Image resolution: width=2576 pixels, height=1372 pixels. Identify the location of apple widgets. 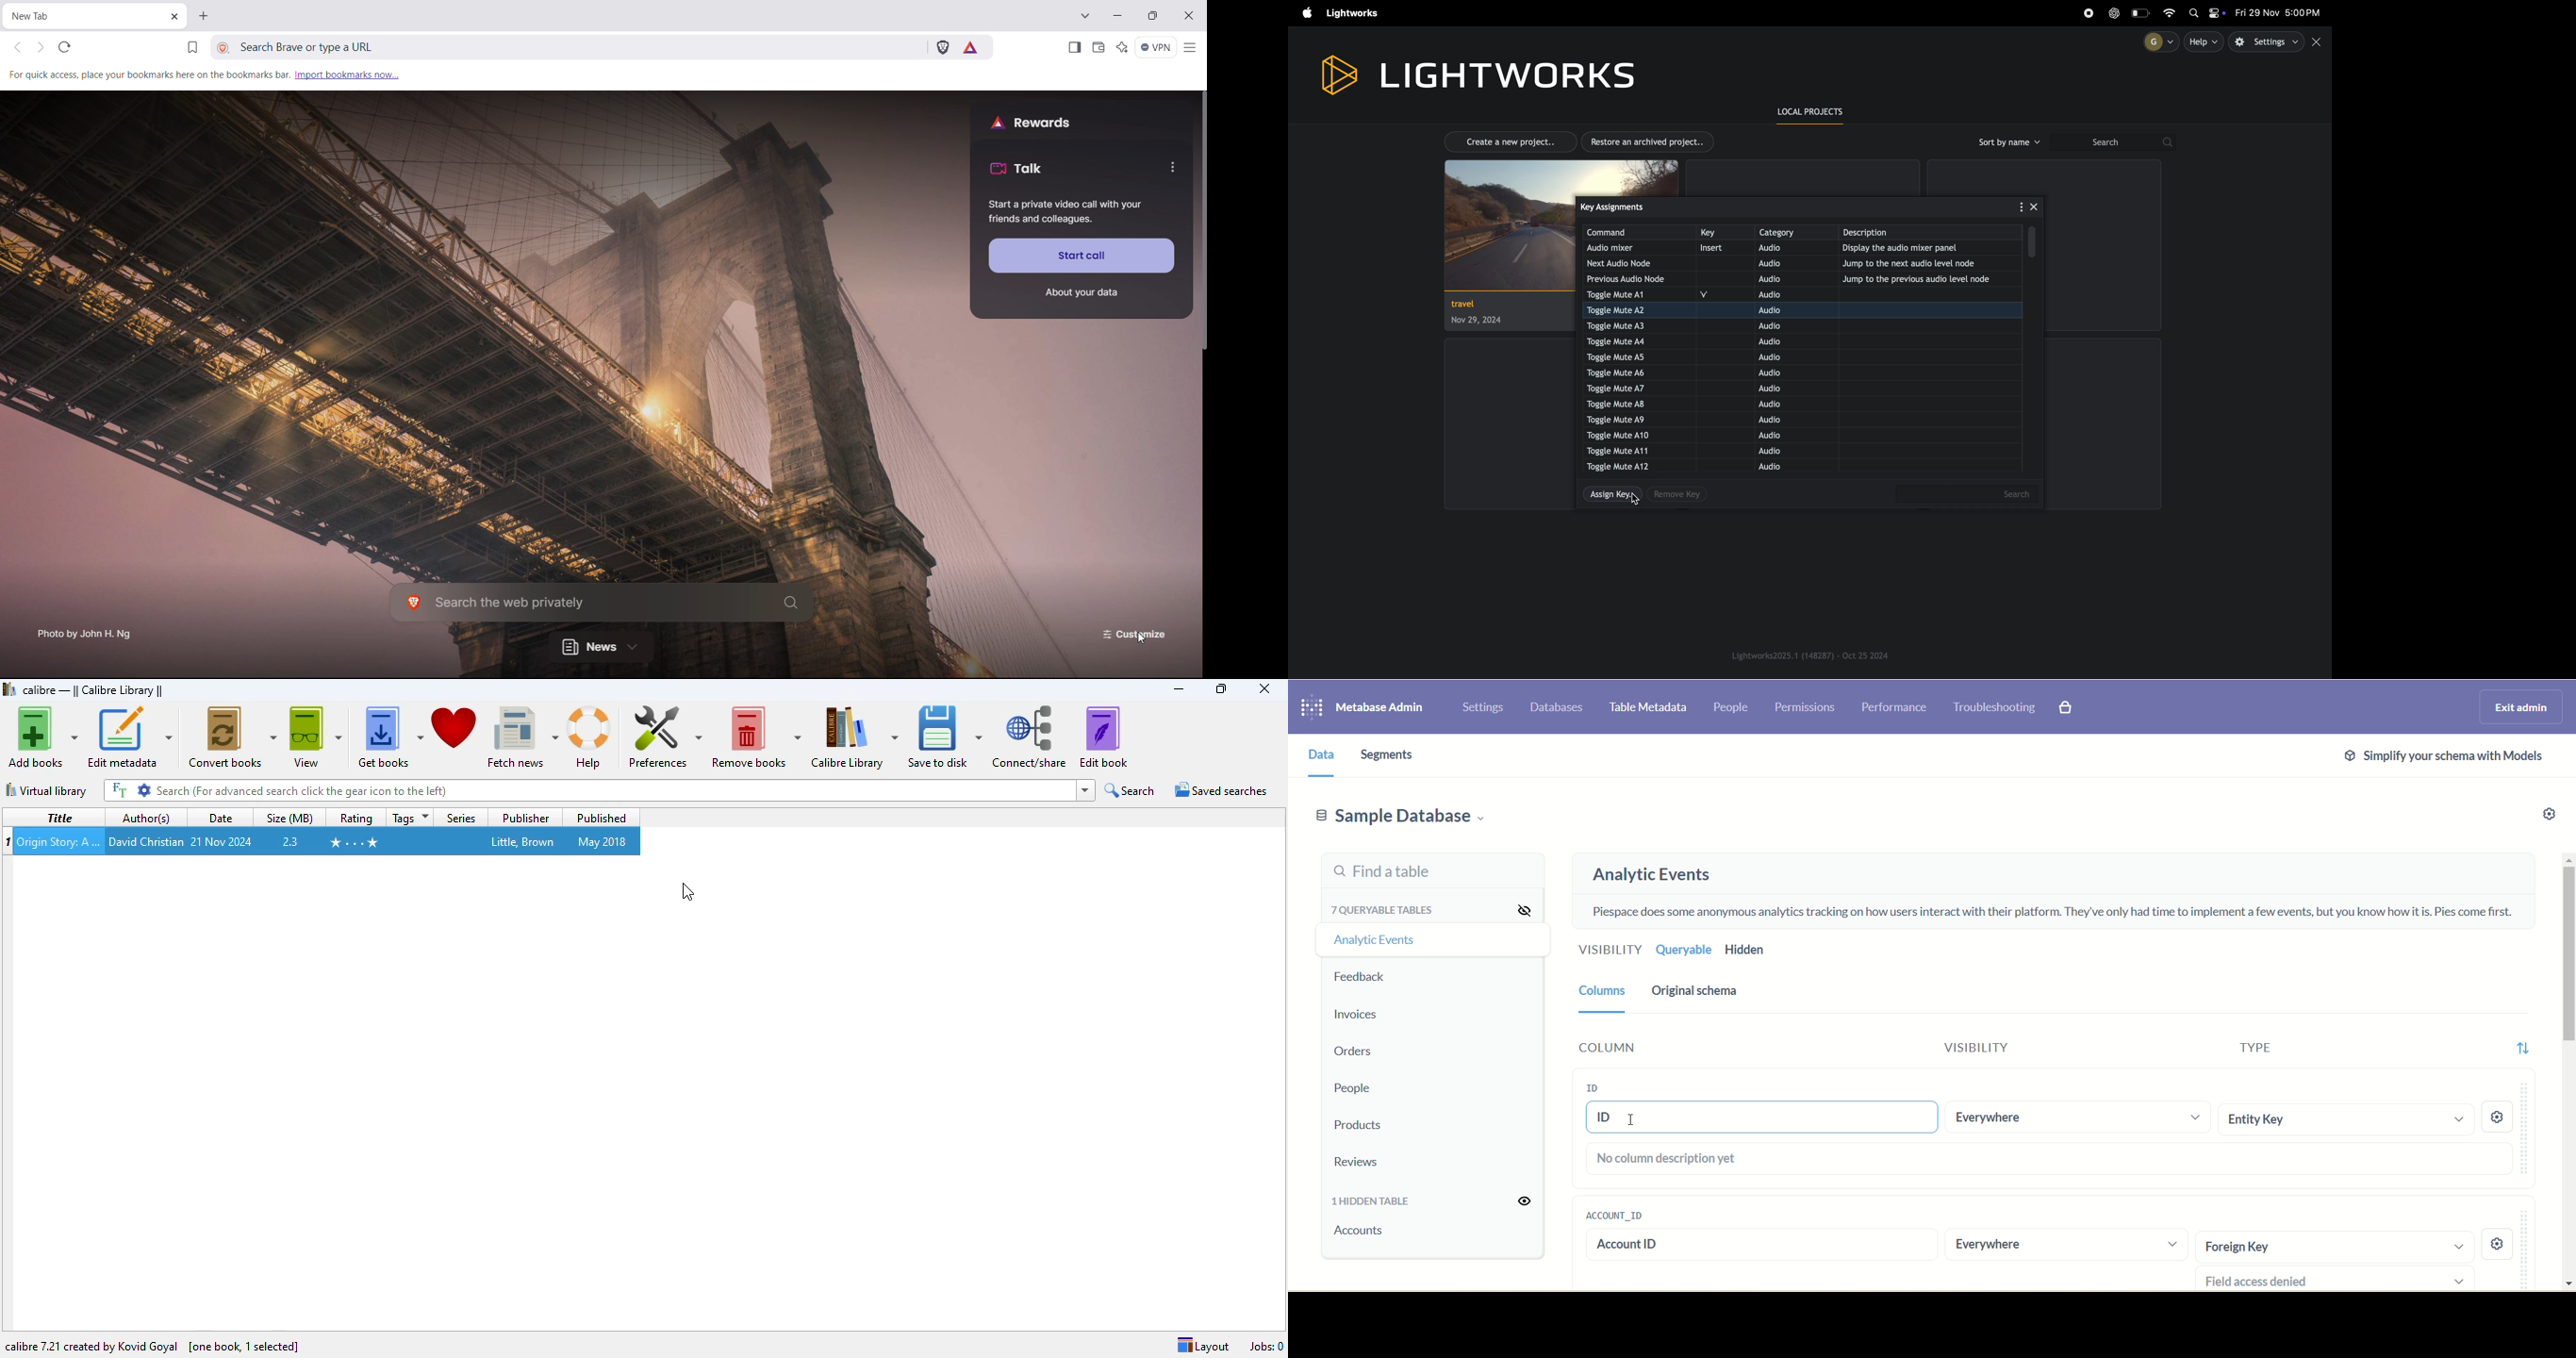
(2206, 14).